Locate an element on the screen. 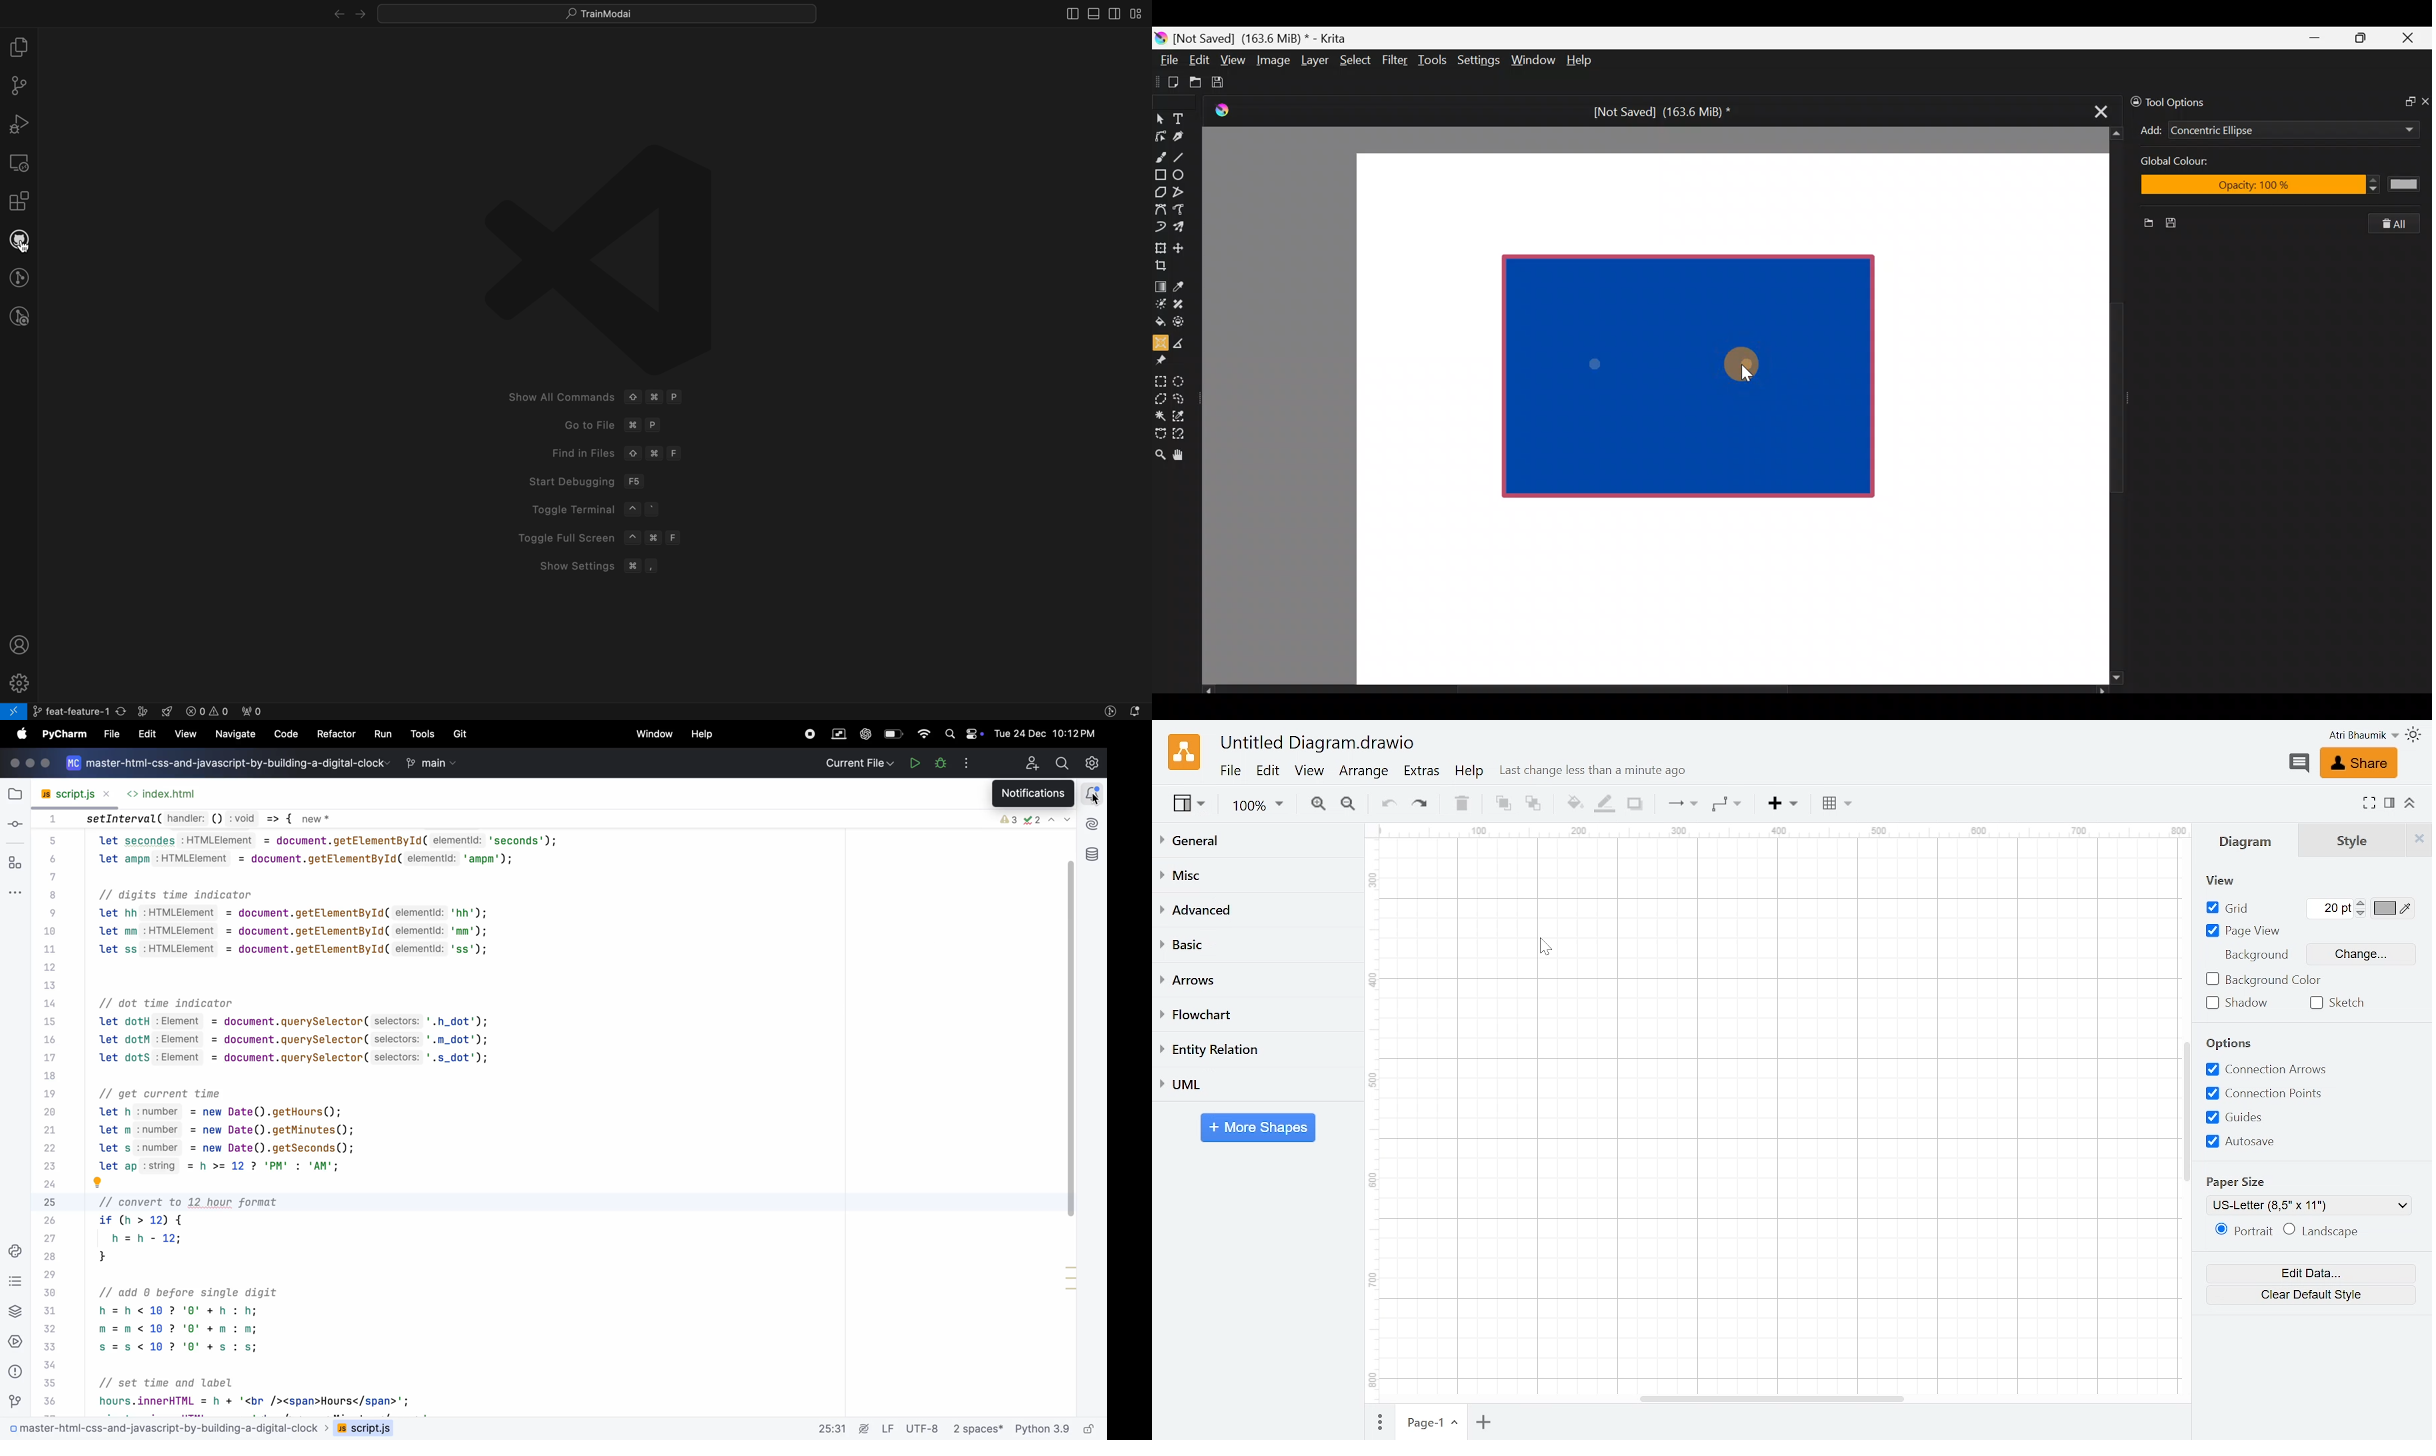 This screenshot has width=2436, height=1456. Undo is located at coordinates (1390, 804).